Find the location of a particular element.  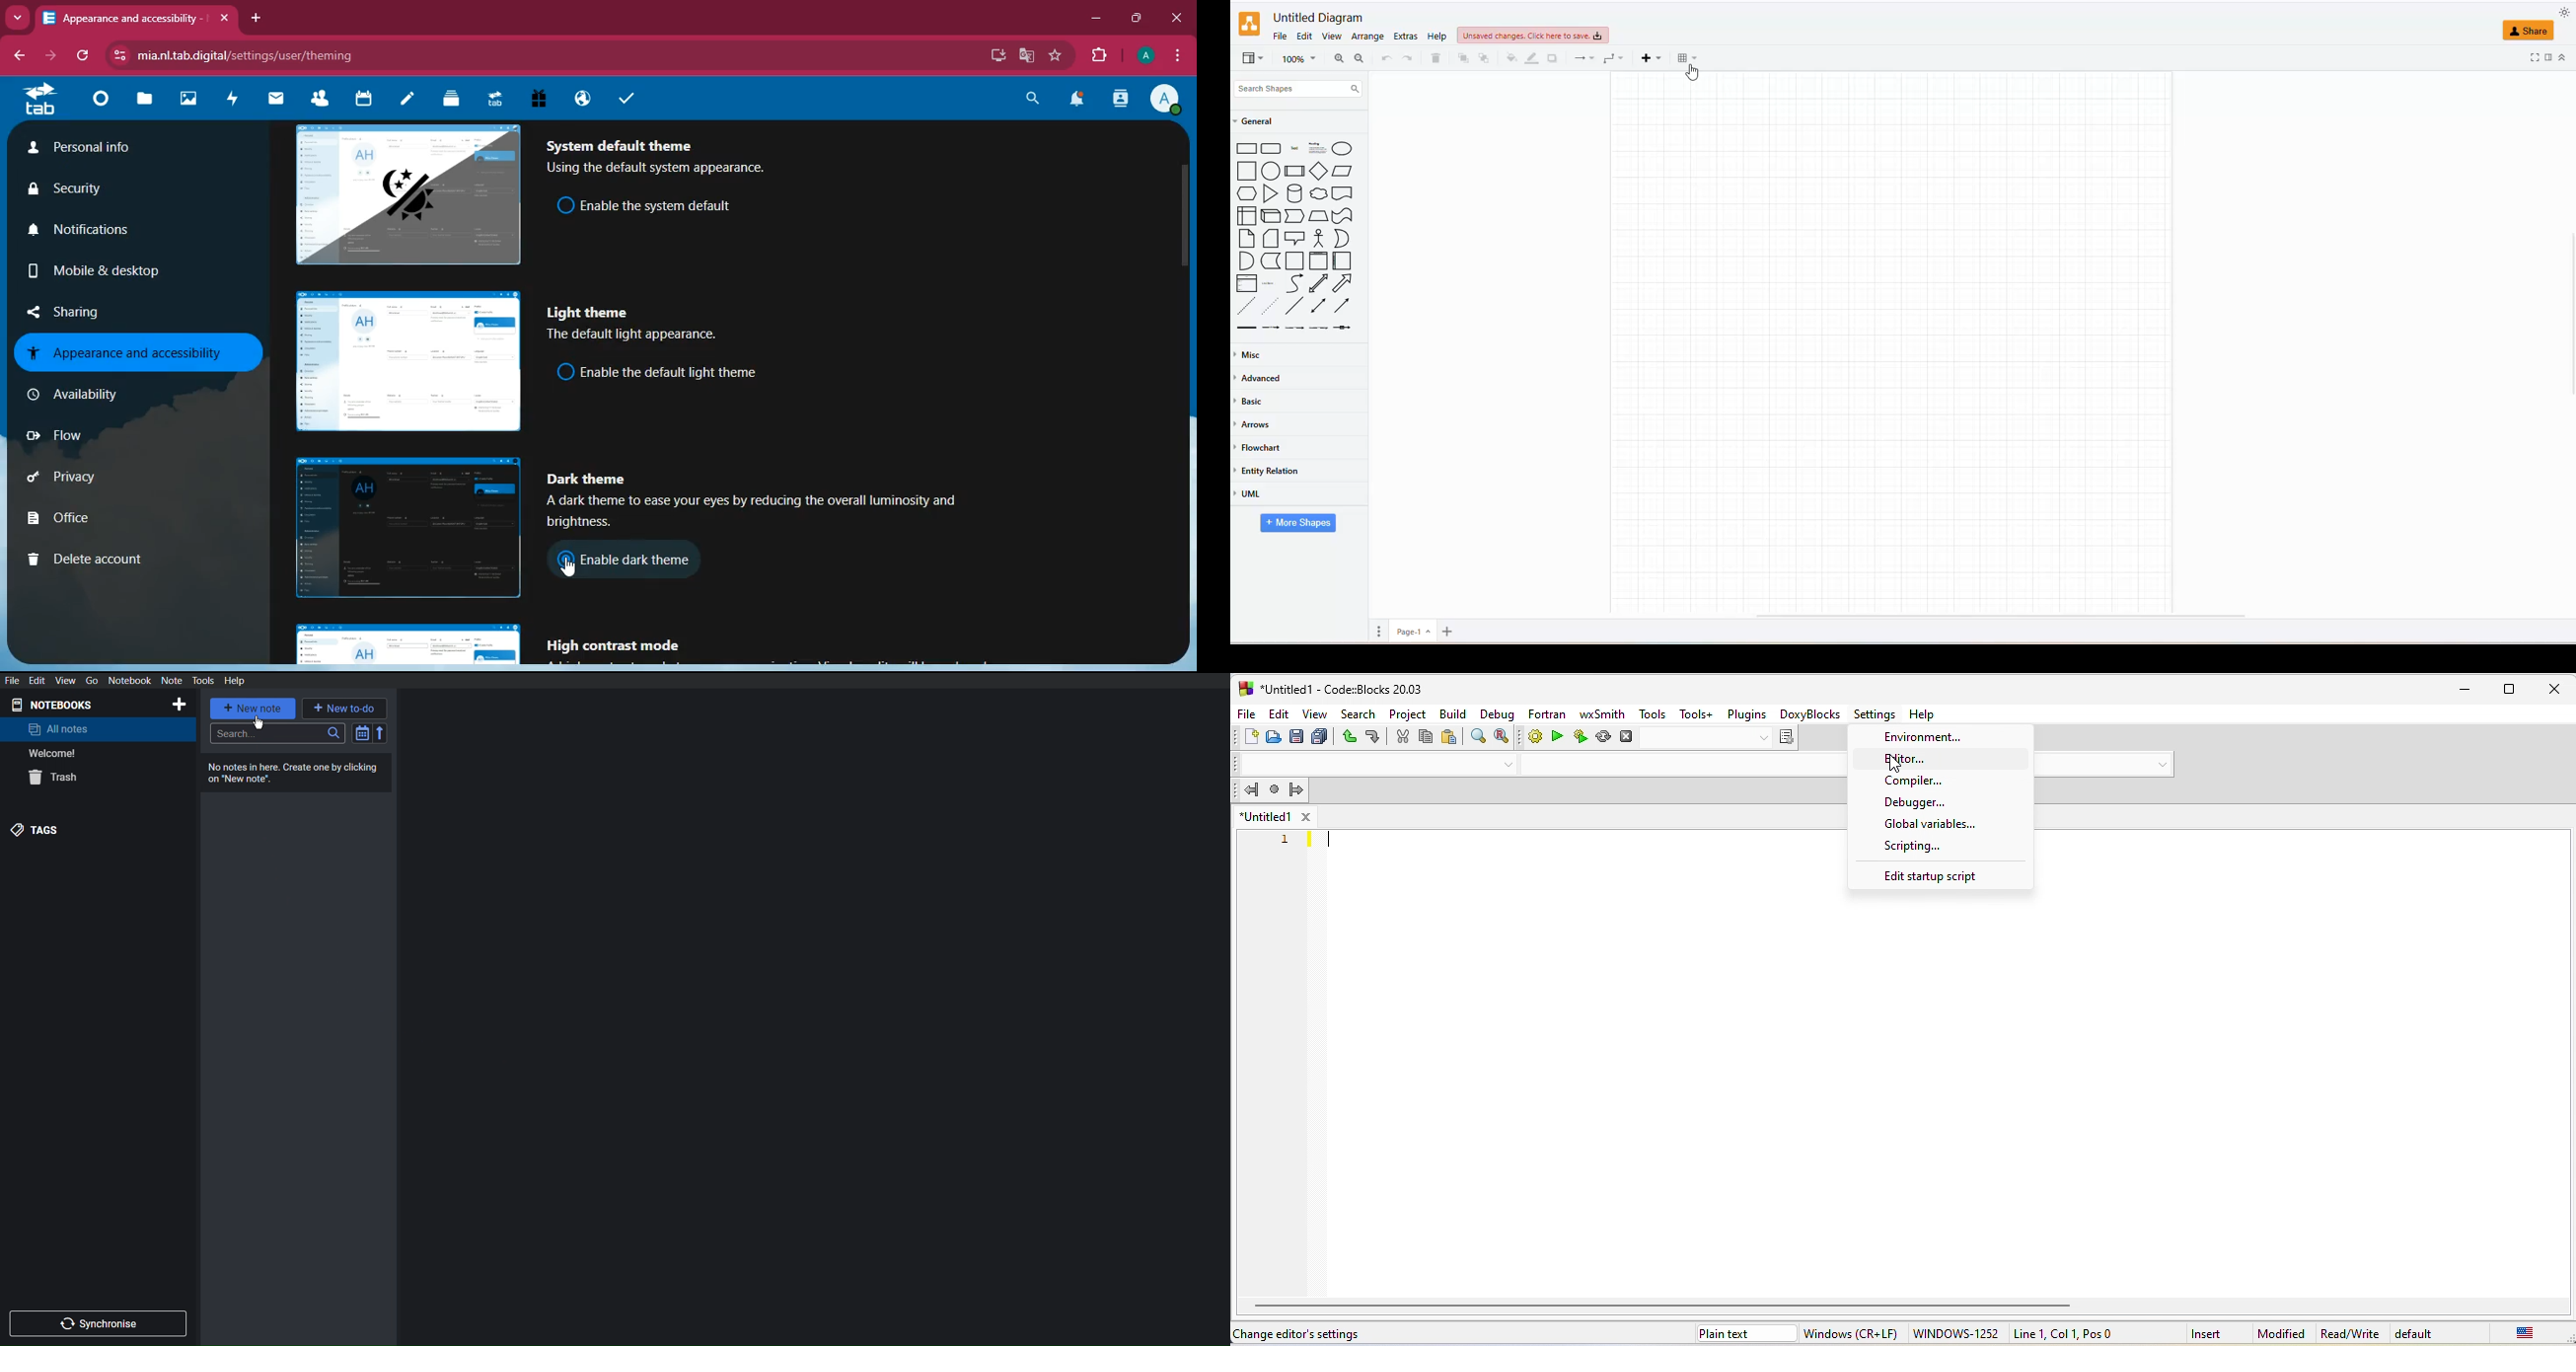

insert page is located at coordinates (1447, 632).